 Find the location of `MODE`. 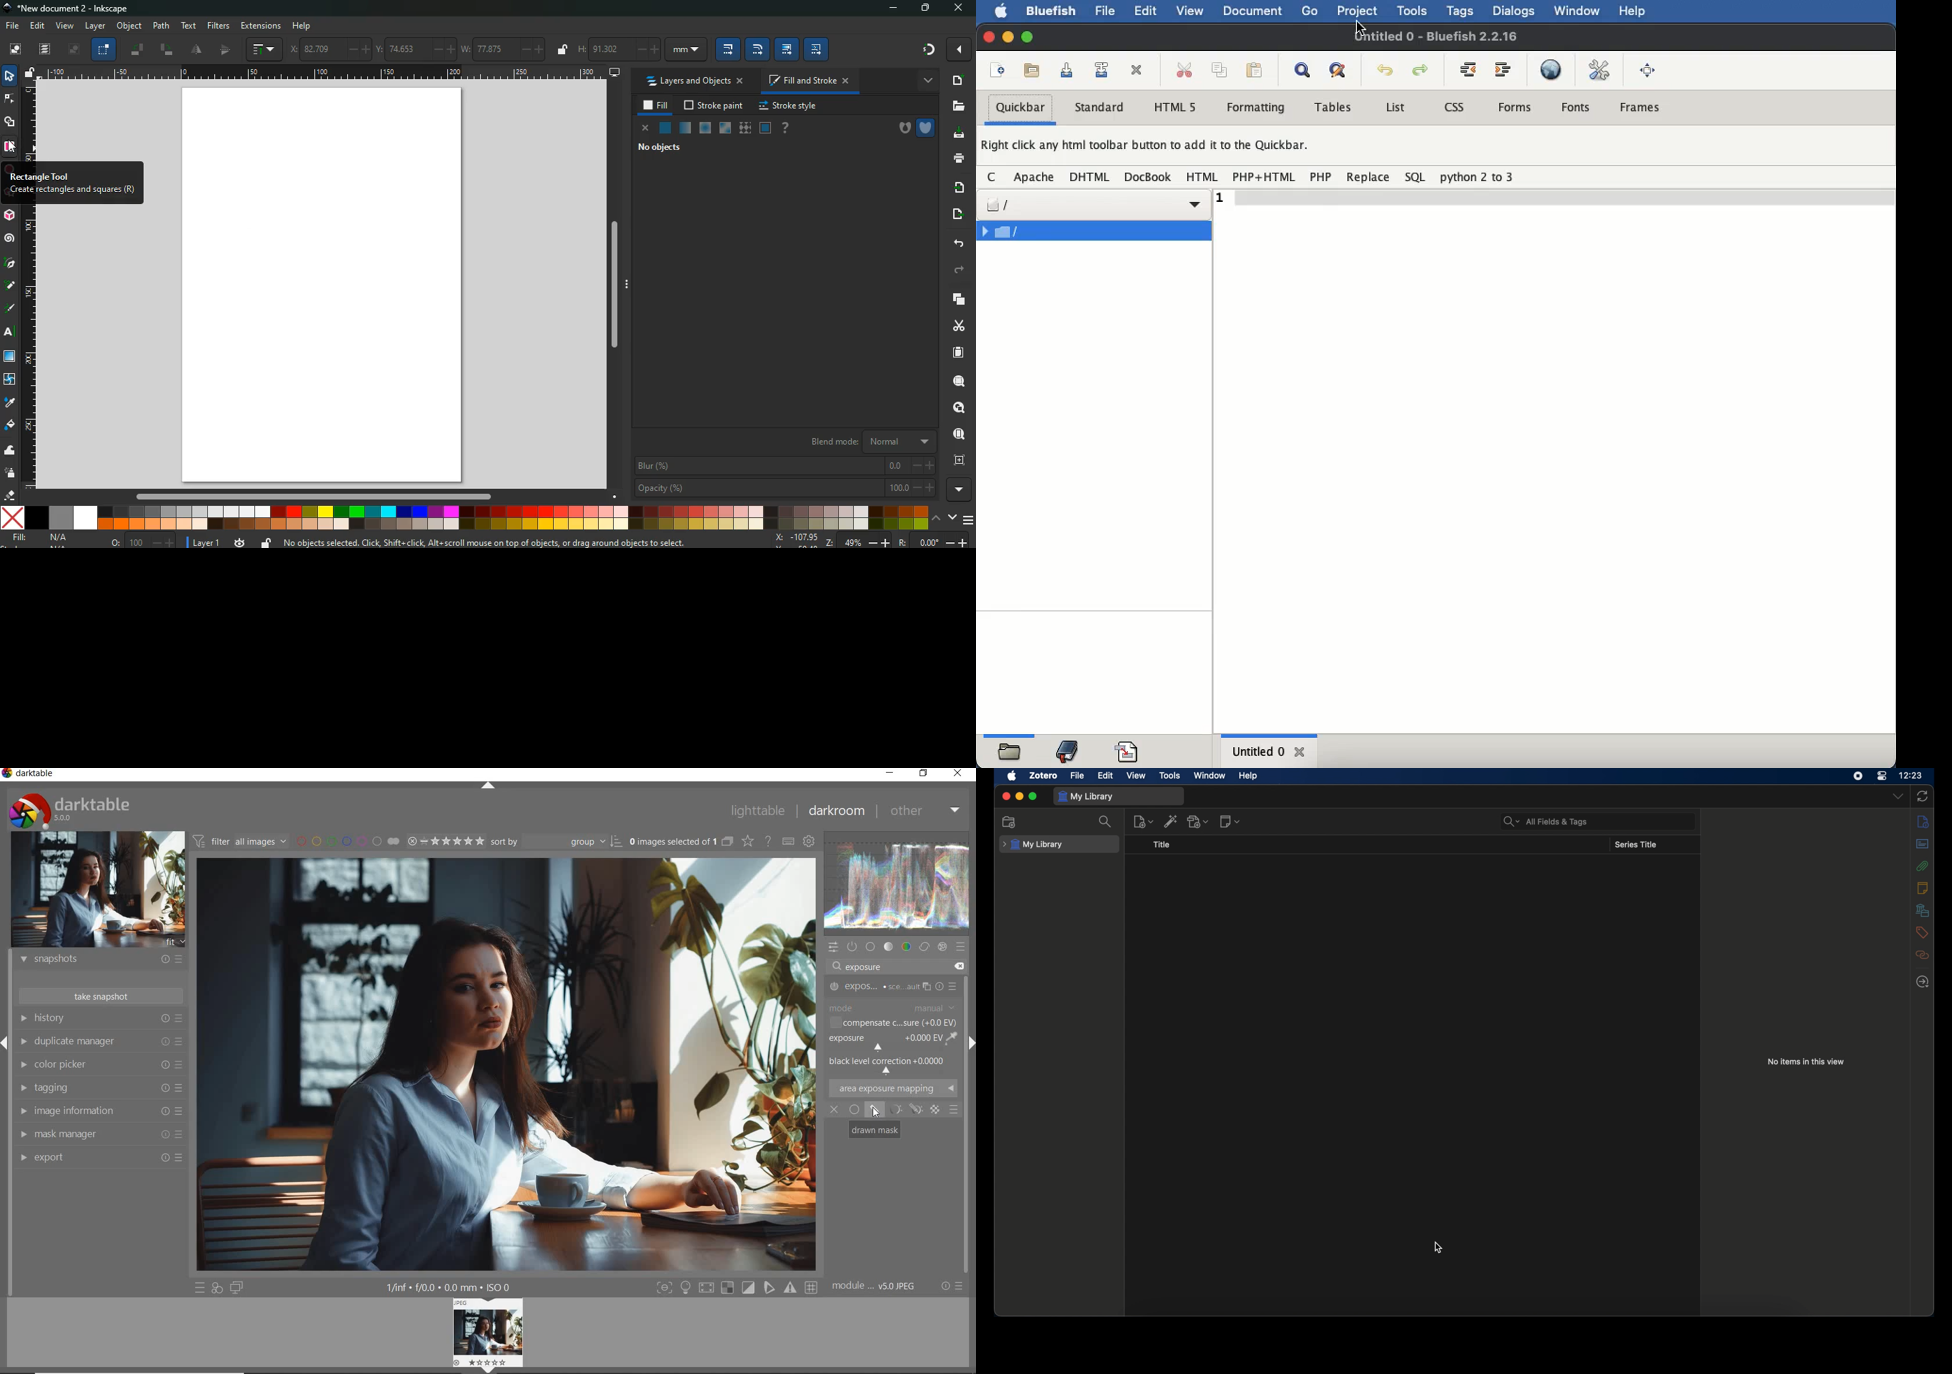

MODE is located at coordinates (893, 1009).